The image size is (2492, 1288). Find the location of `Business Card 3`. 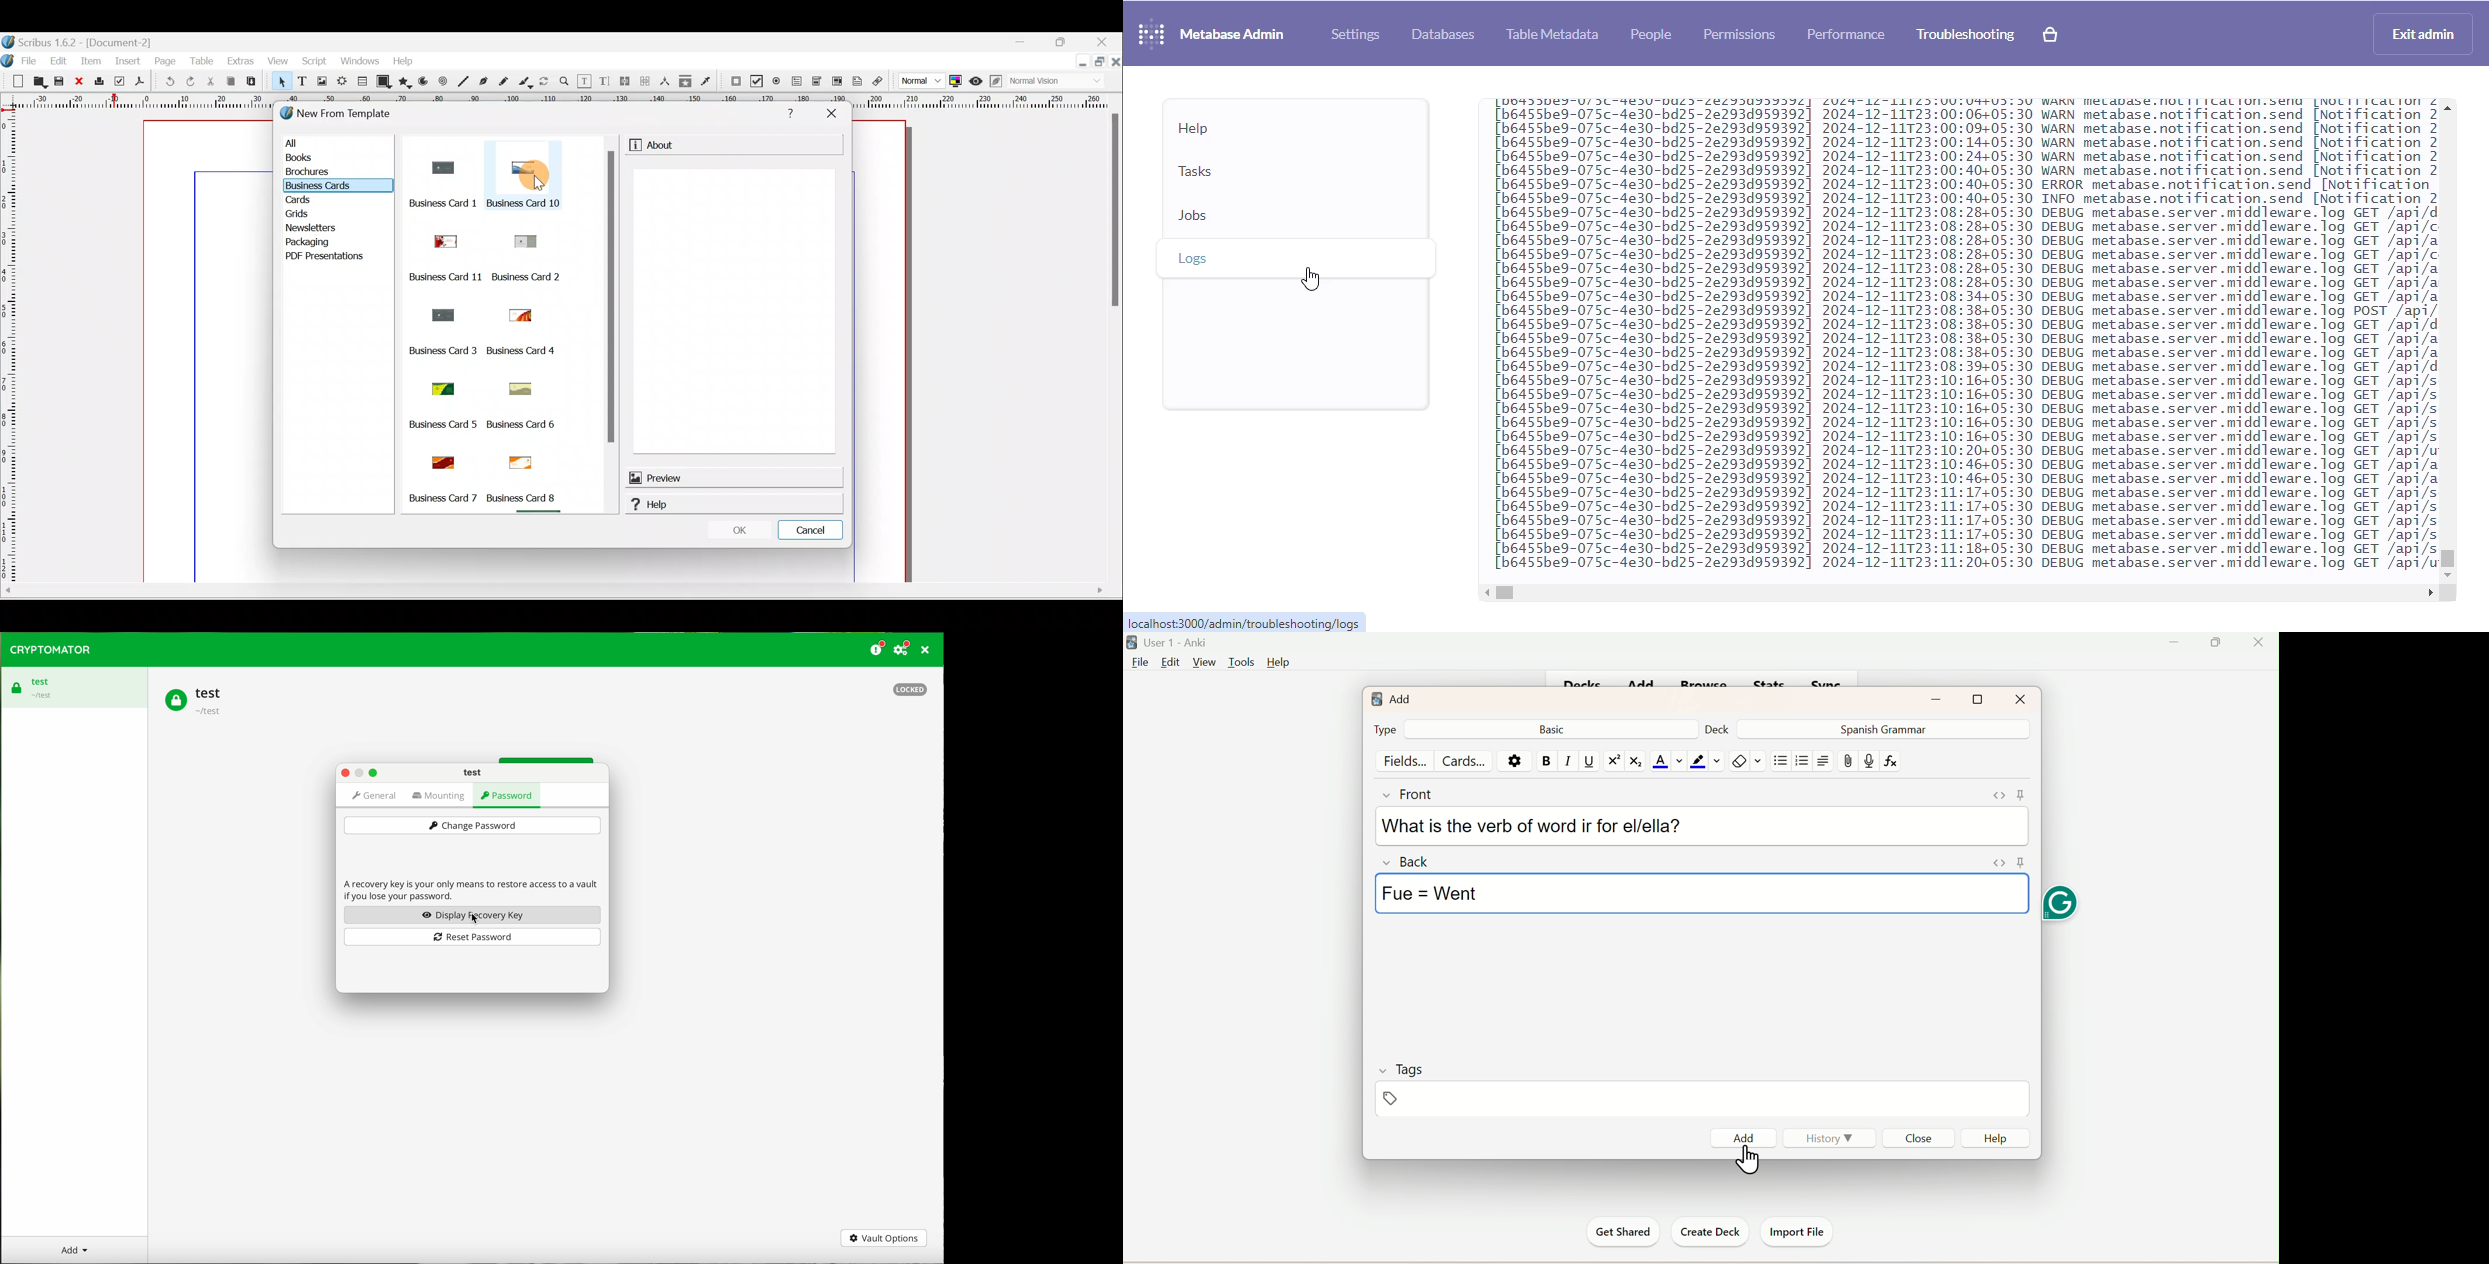

Business Card 3 is located at coordinates (441, 351).